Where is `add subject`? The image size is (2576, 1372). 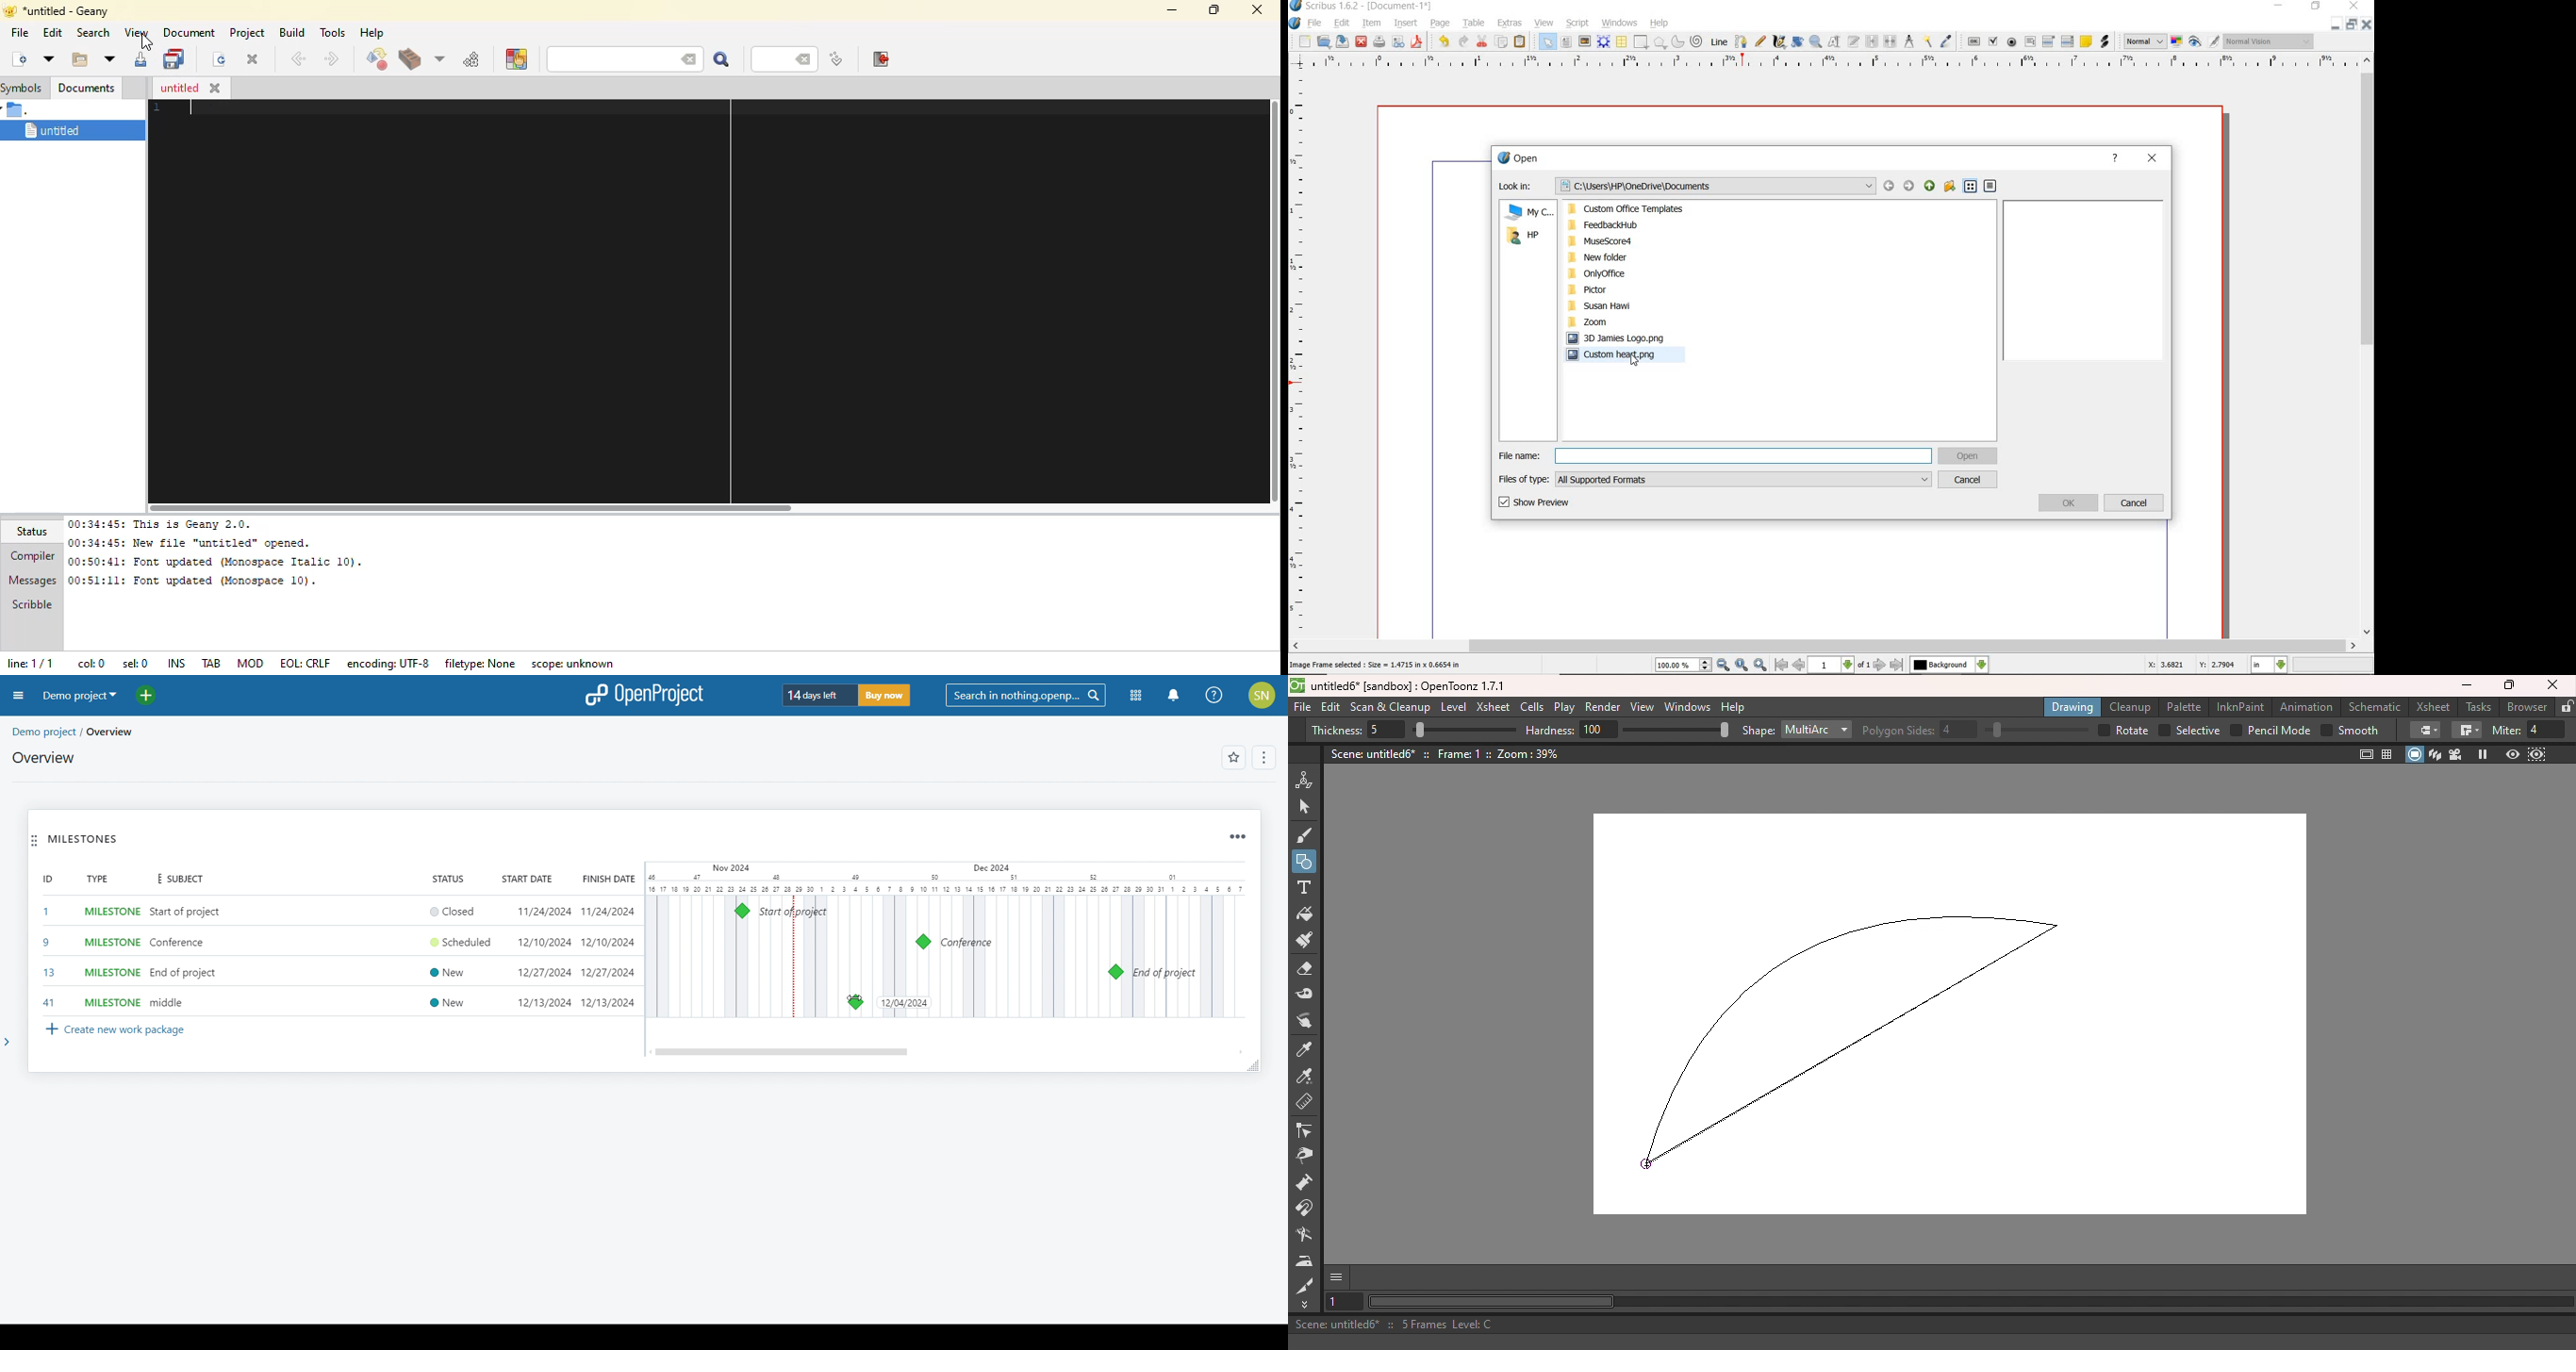 add subject is located at coordinates (187, 957).